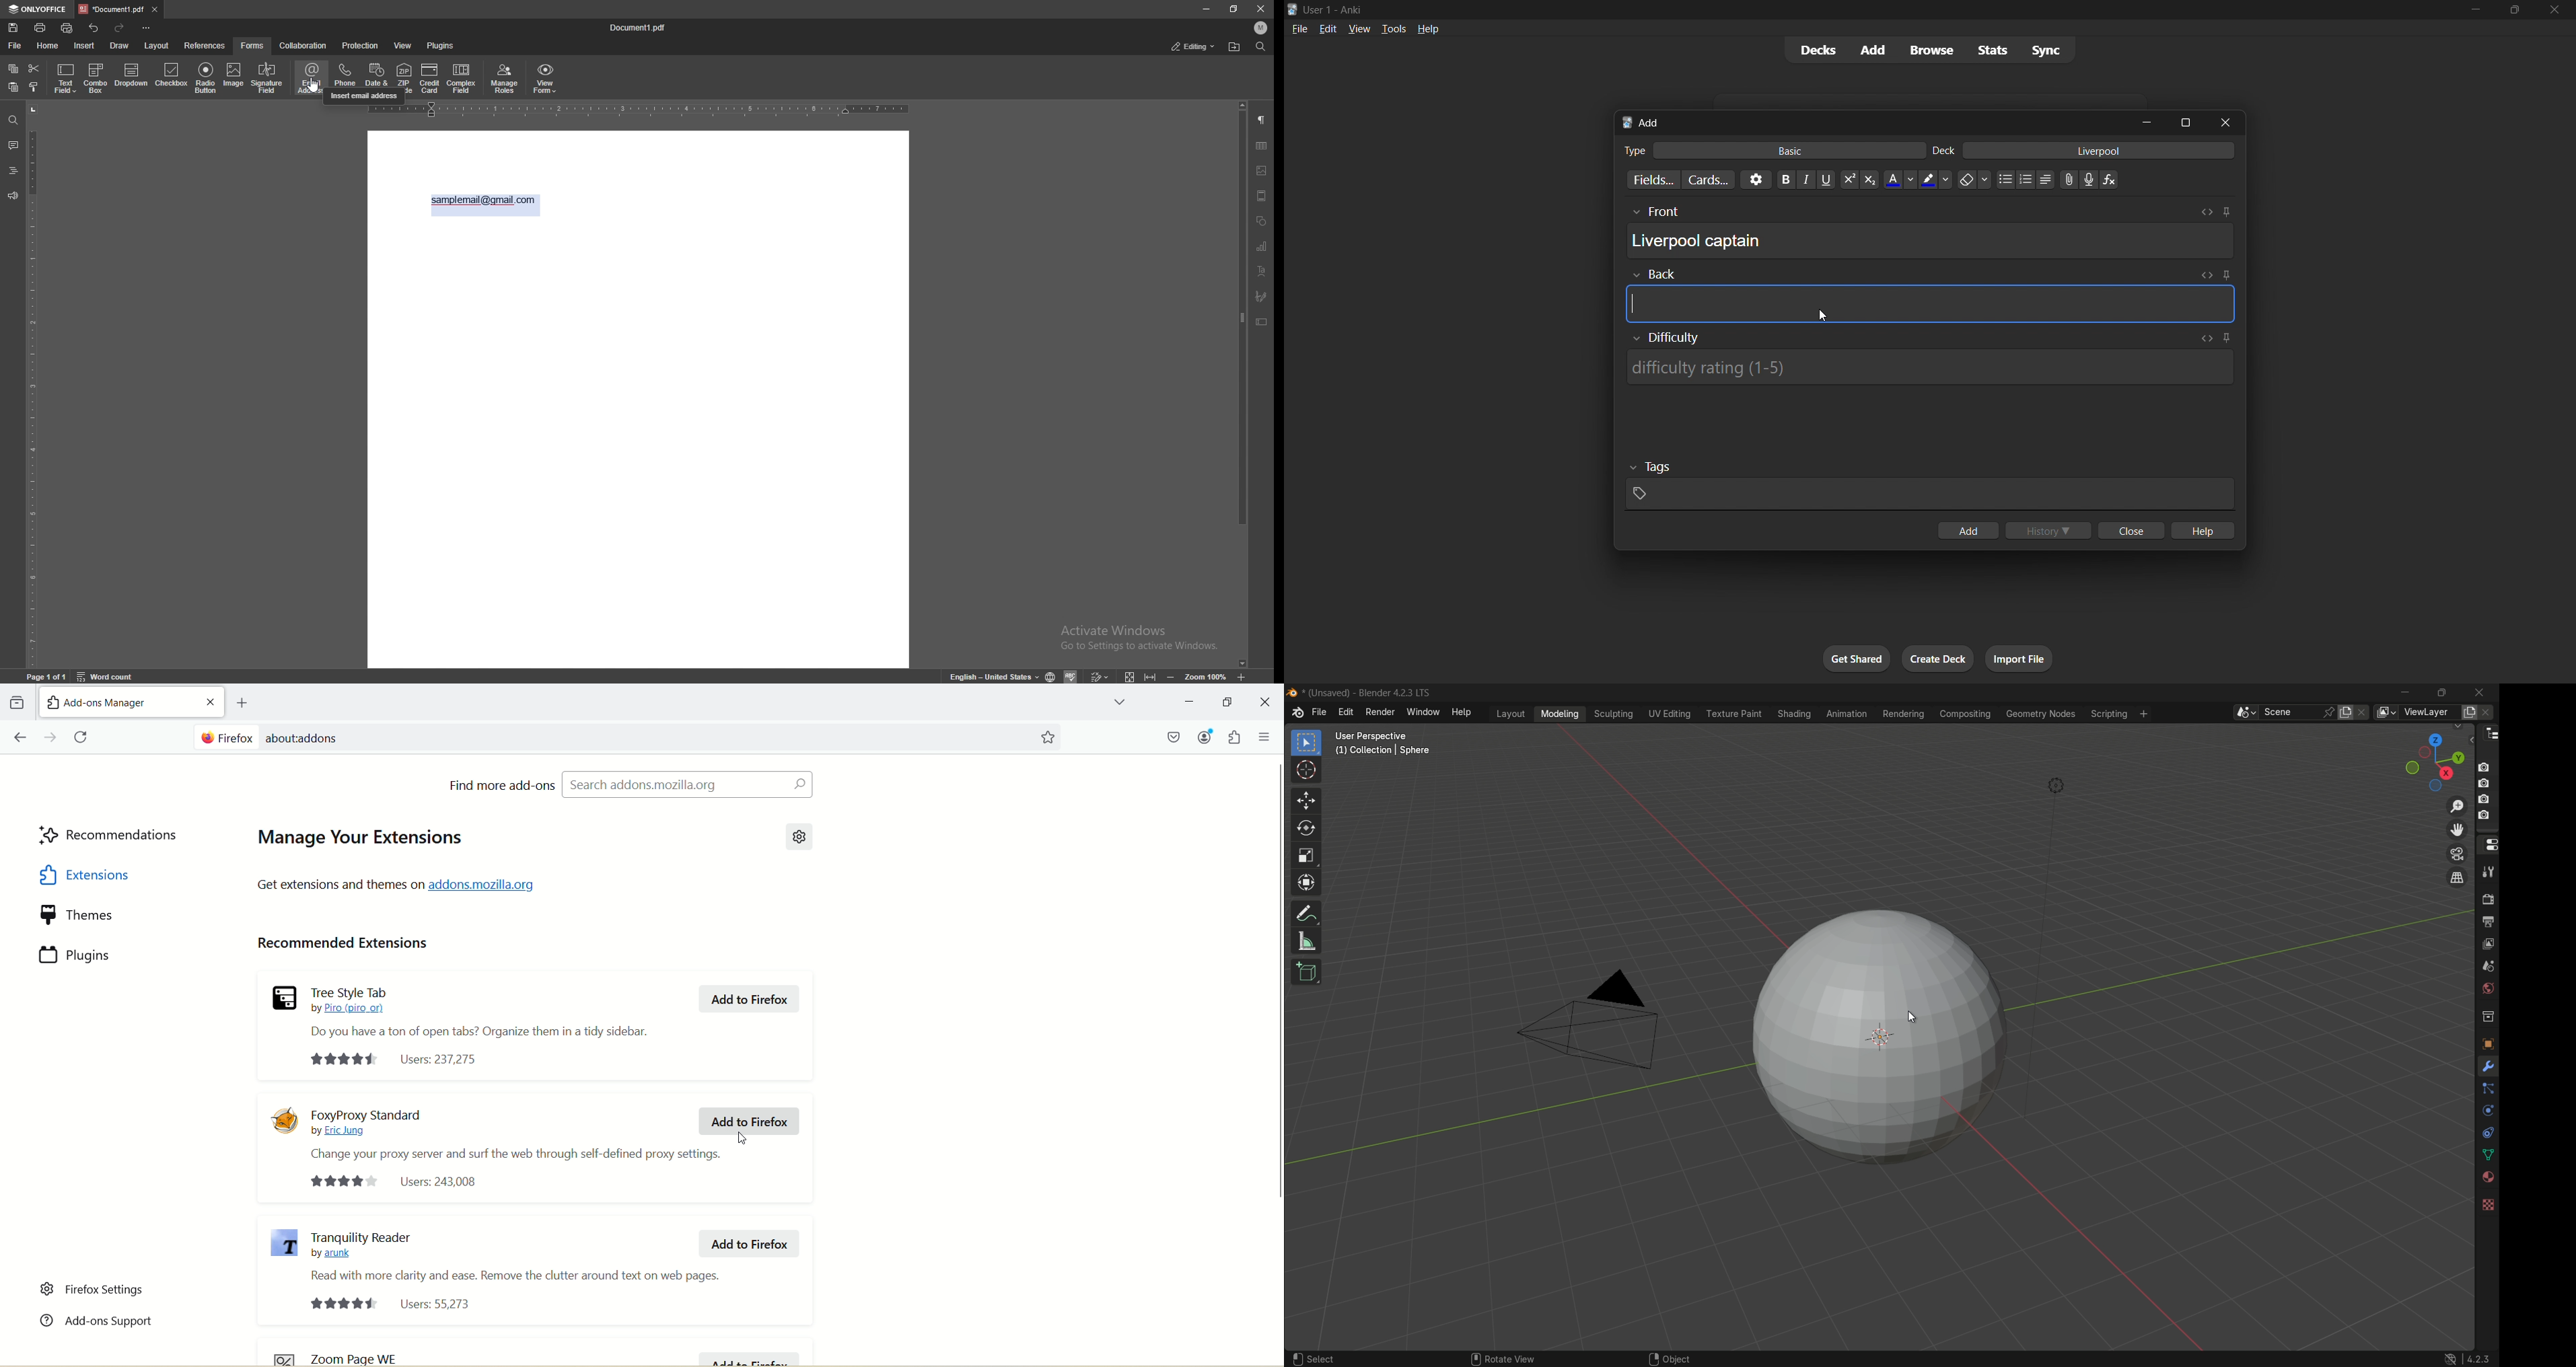 The height and width of the screenshot is (1372, 2576). What do you see at coordinates (240, 703) in the screenshot?
I see `Add Page` at bounding box center [240, 703].